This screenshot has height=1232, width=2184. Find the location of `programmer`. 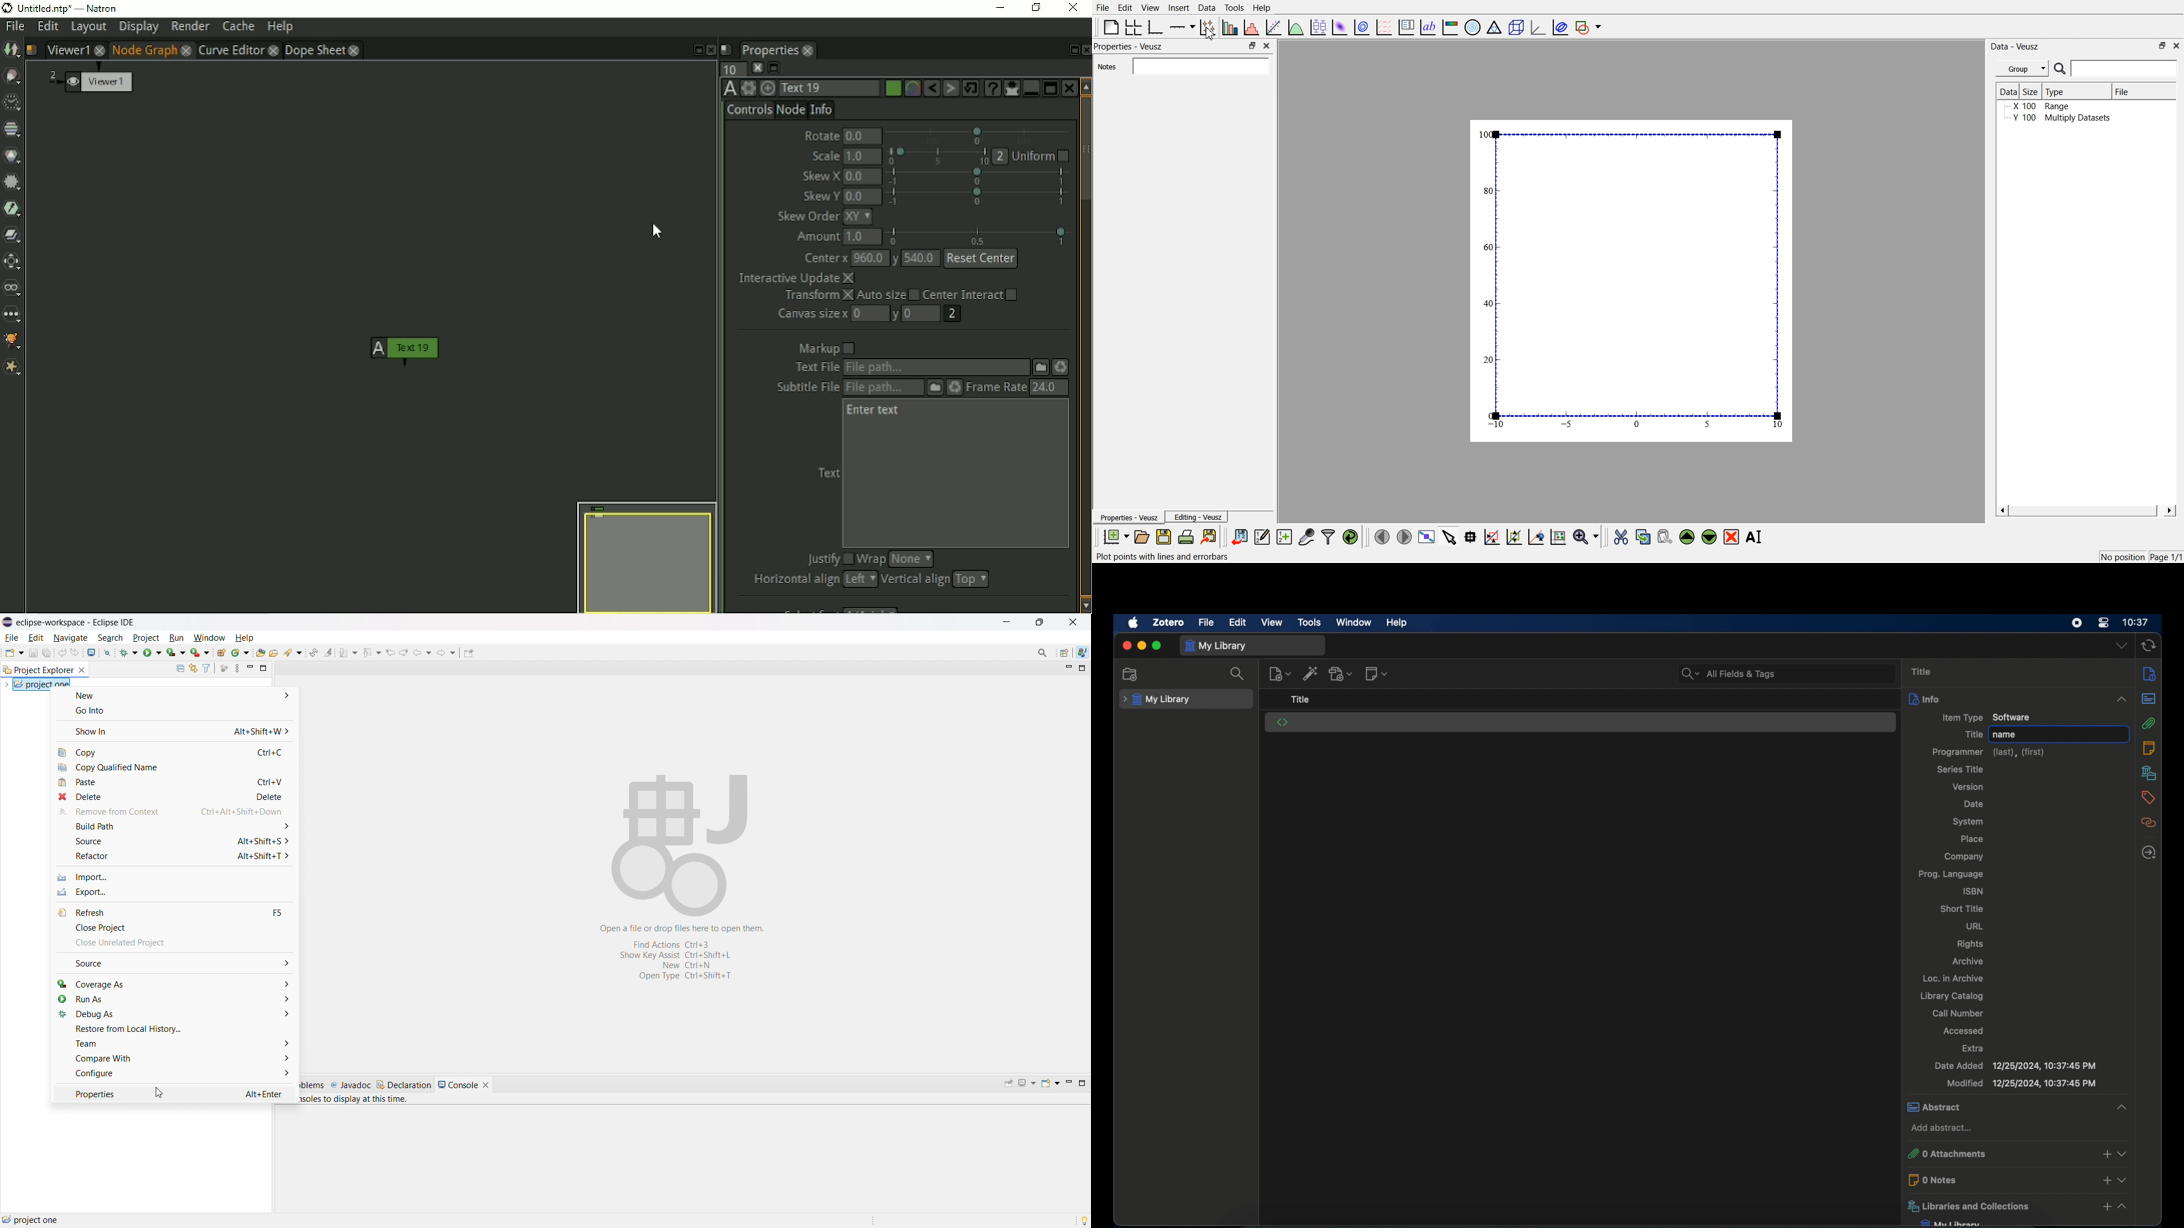

programmer is located at coordinates (1990, 752).